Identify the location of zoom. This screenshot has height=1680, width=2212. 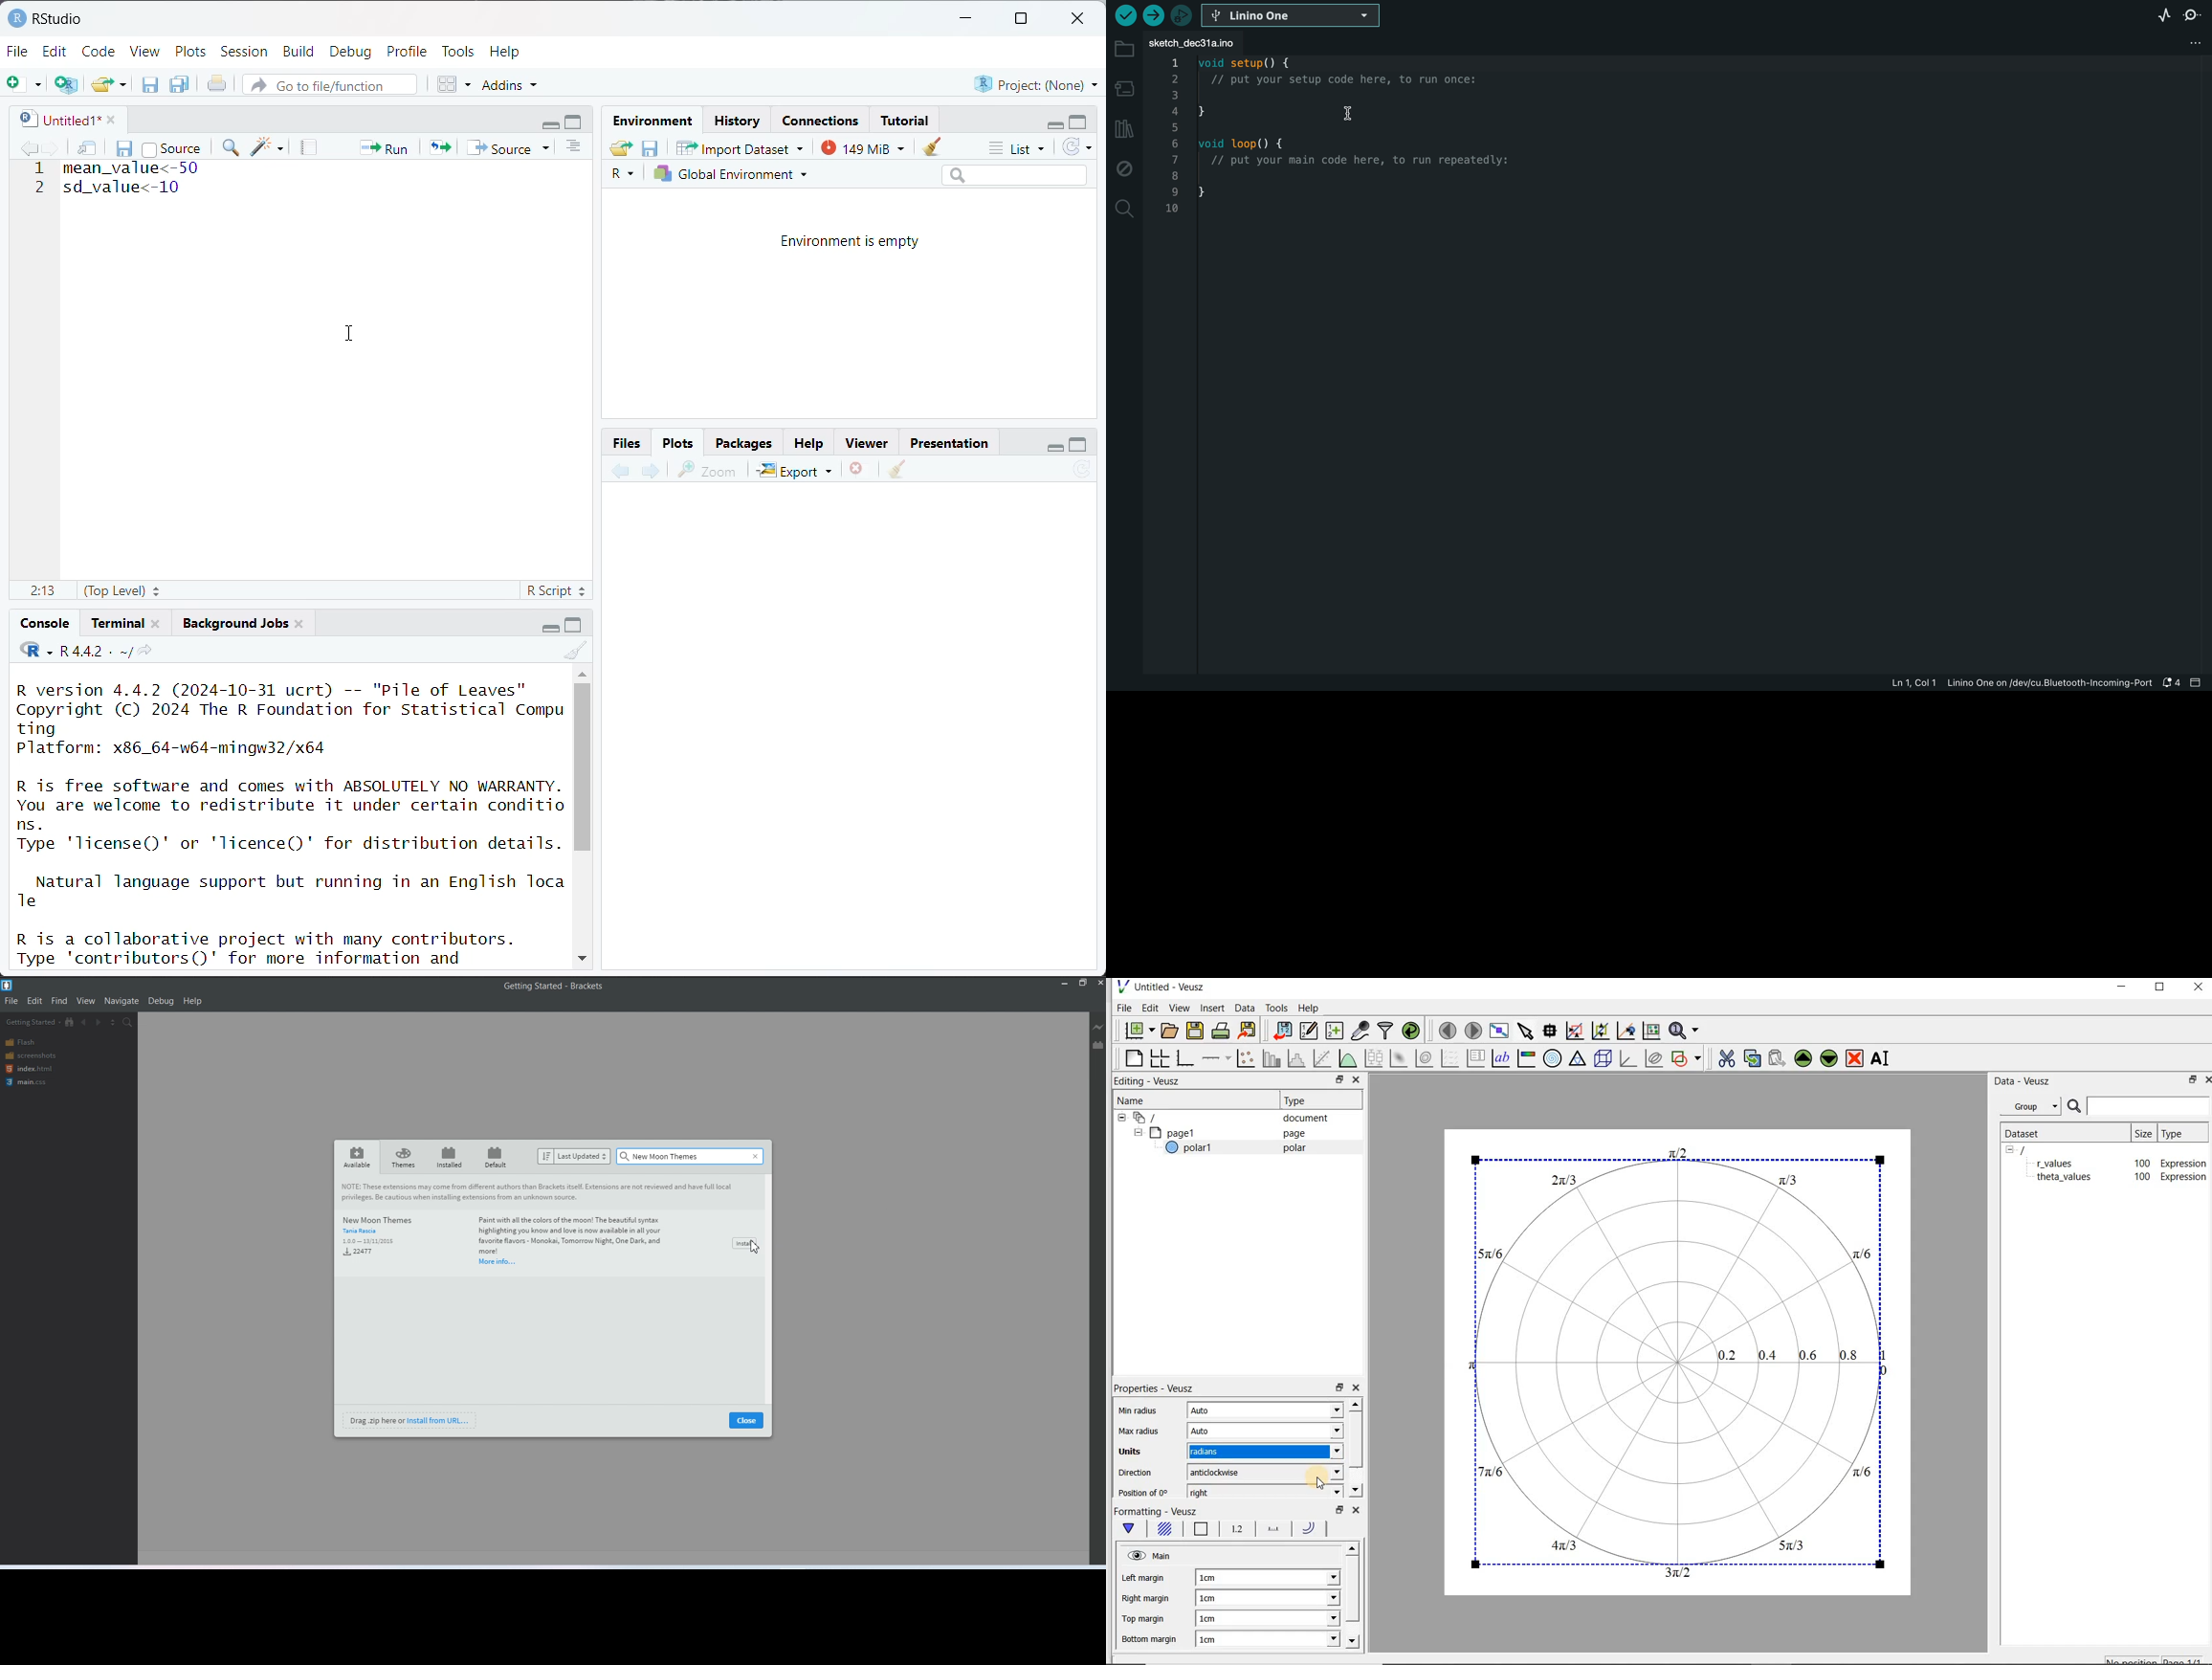
(707, 470).